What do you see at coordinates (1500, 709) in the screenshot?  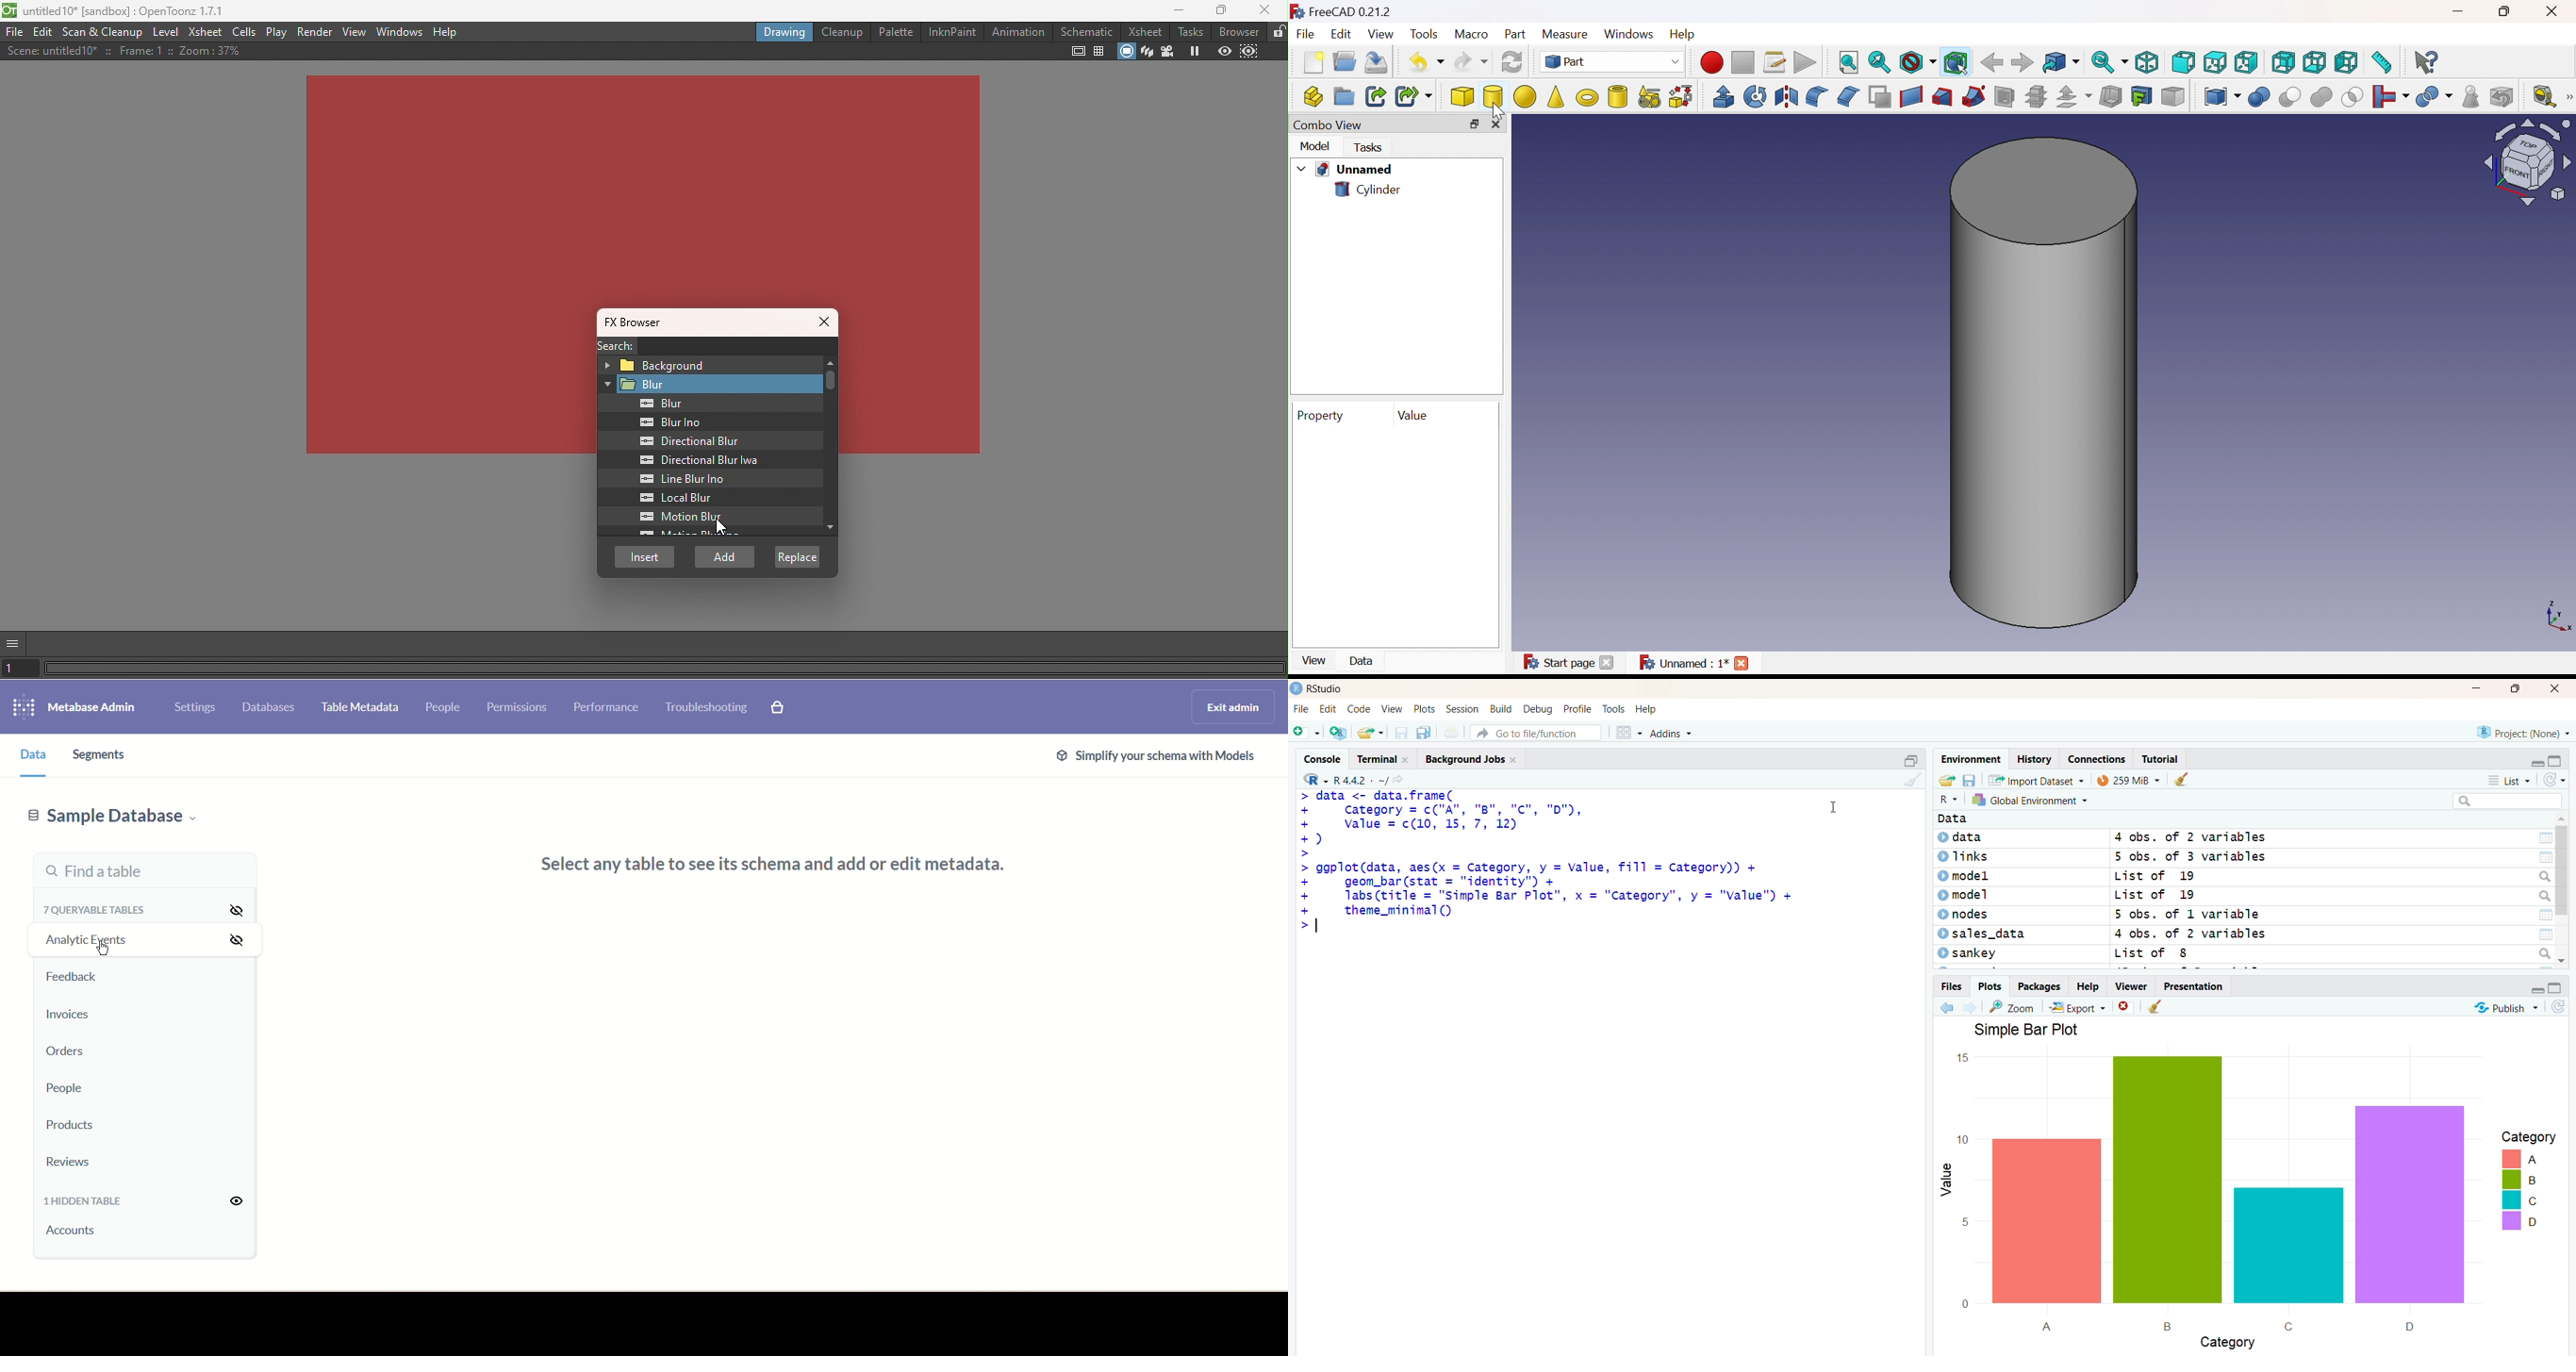 I see `build` at bounding box center [1500, 709].